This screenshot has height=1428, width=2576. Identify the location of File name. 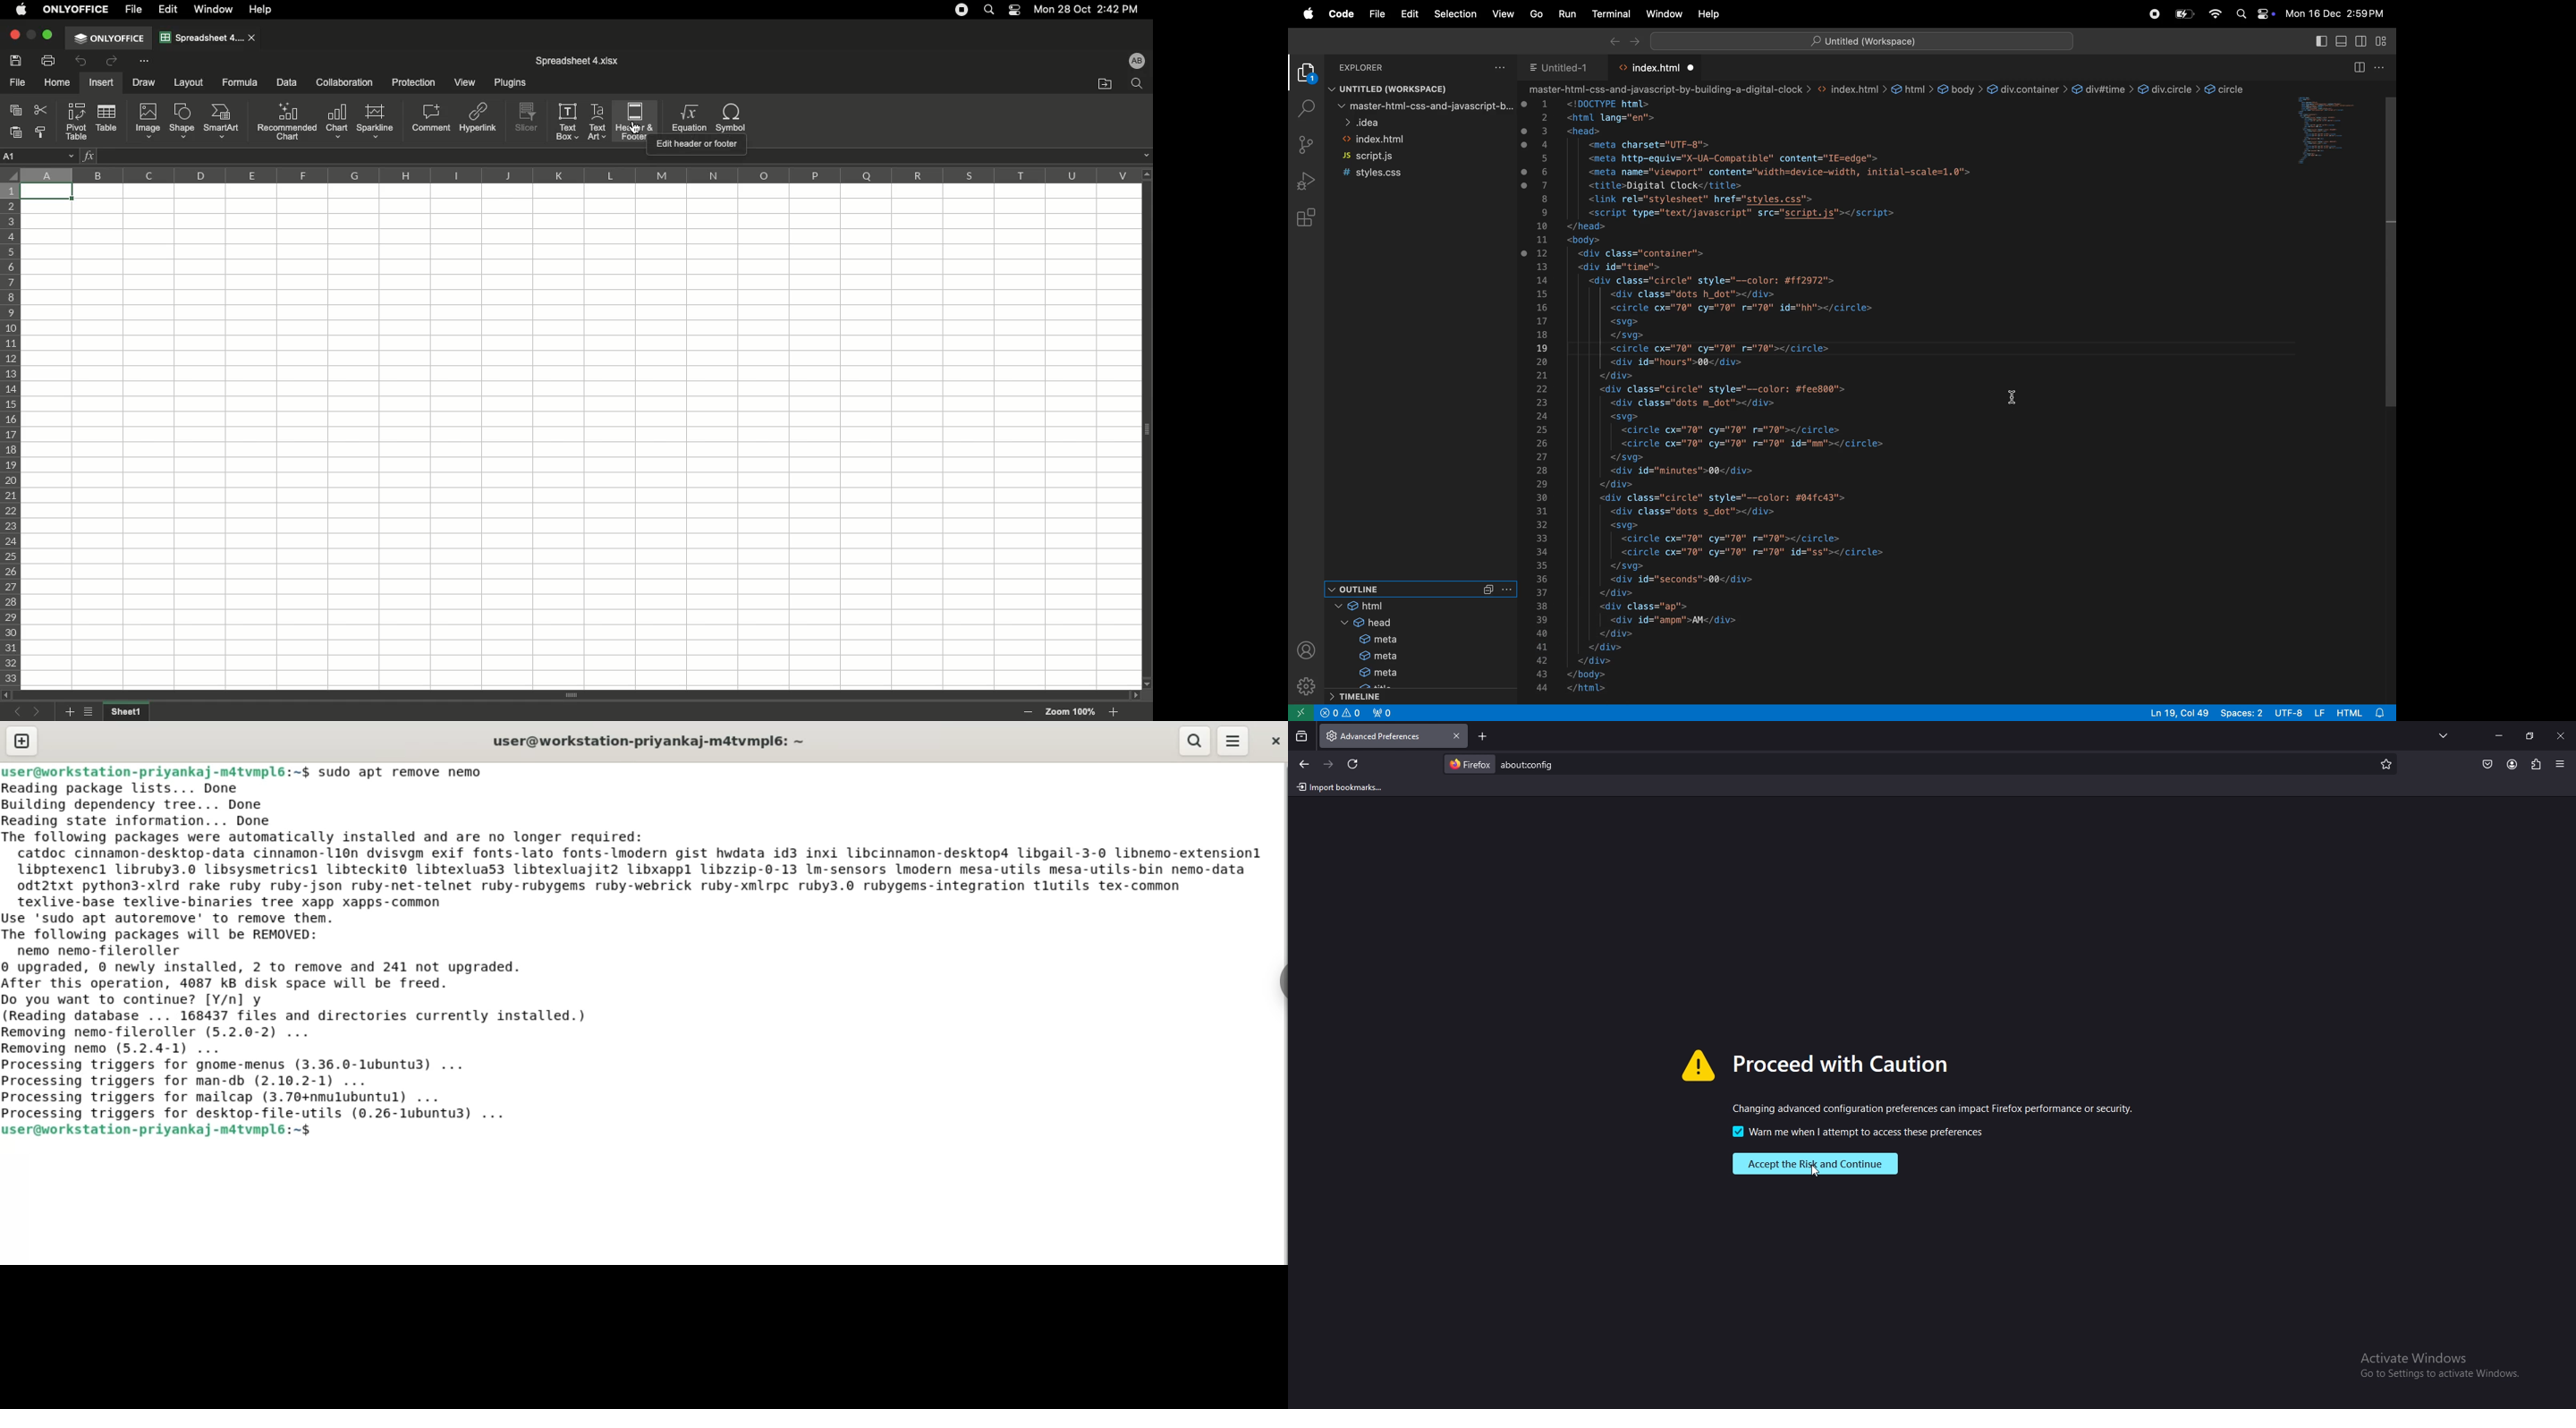
(578, 61).